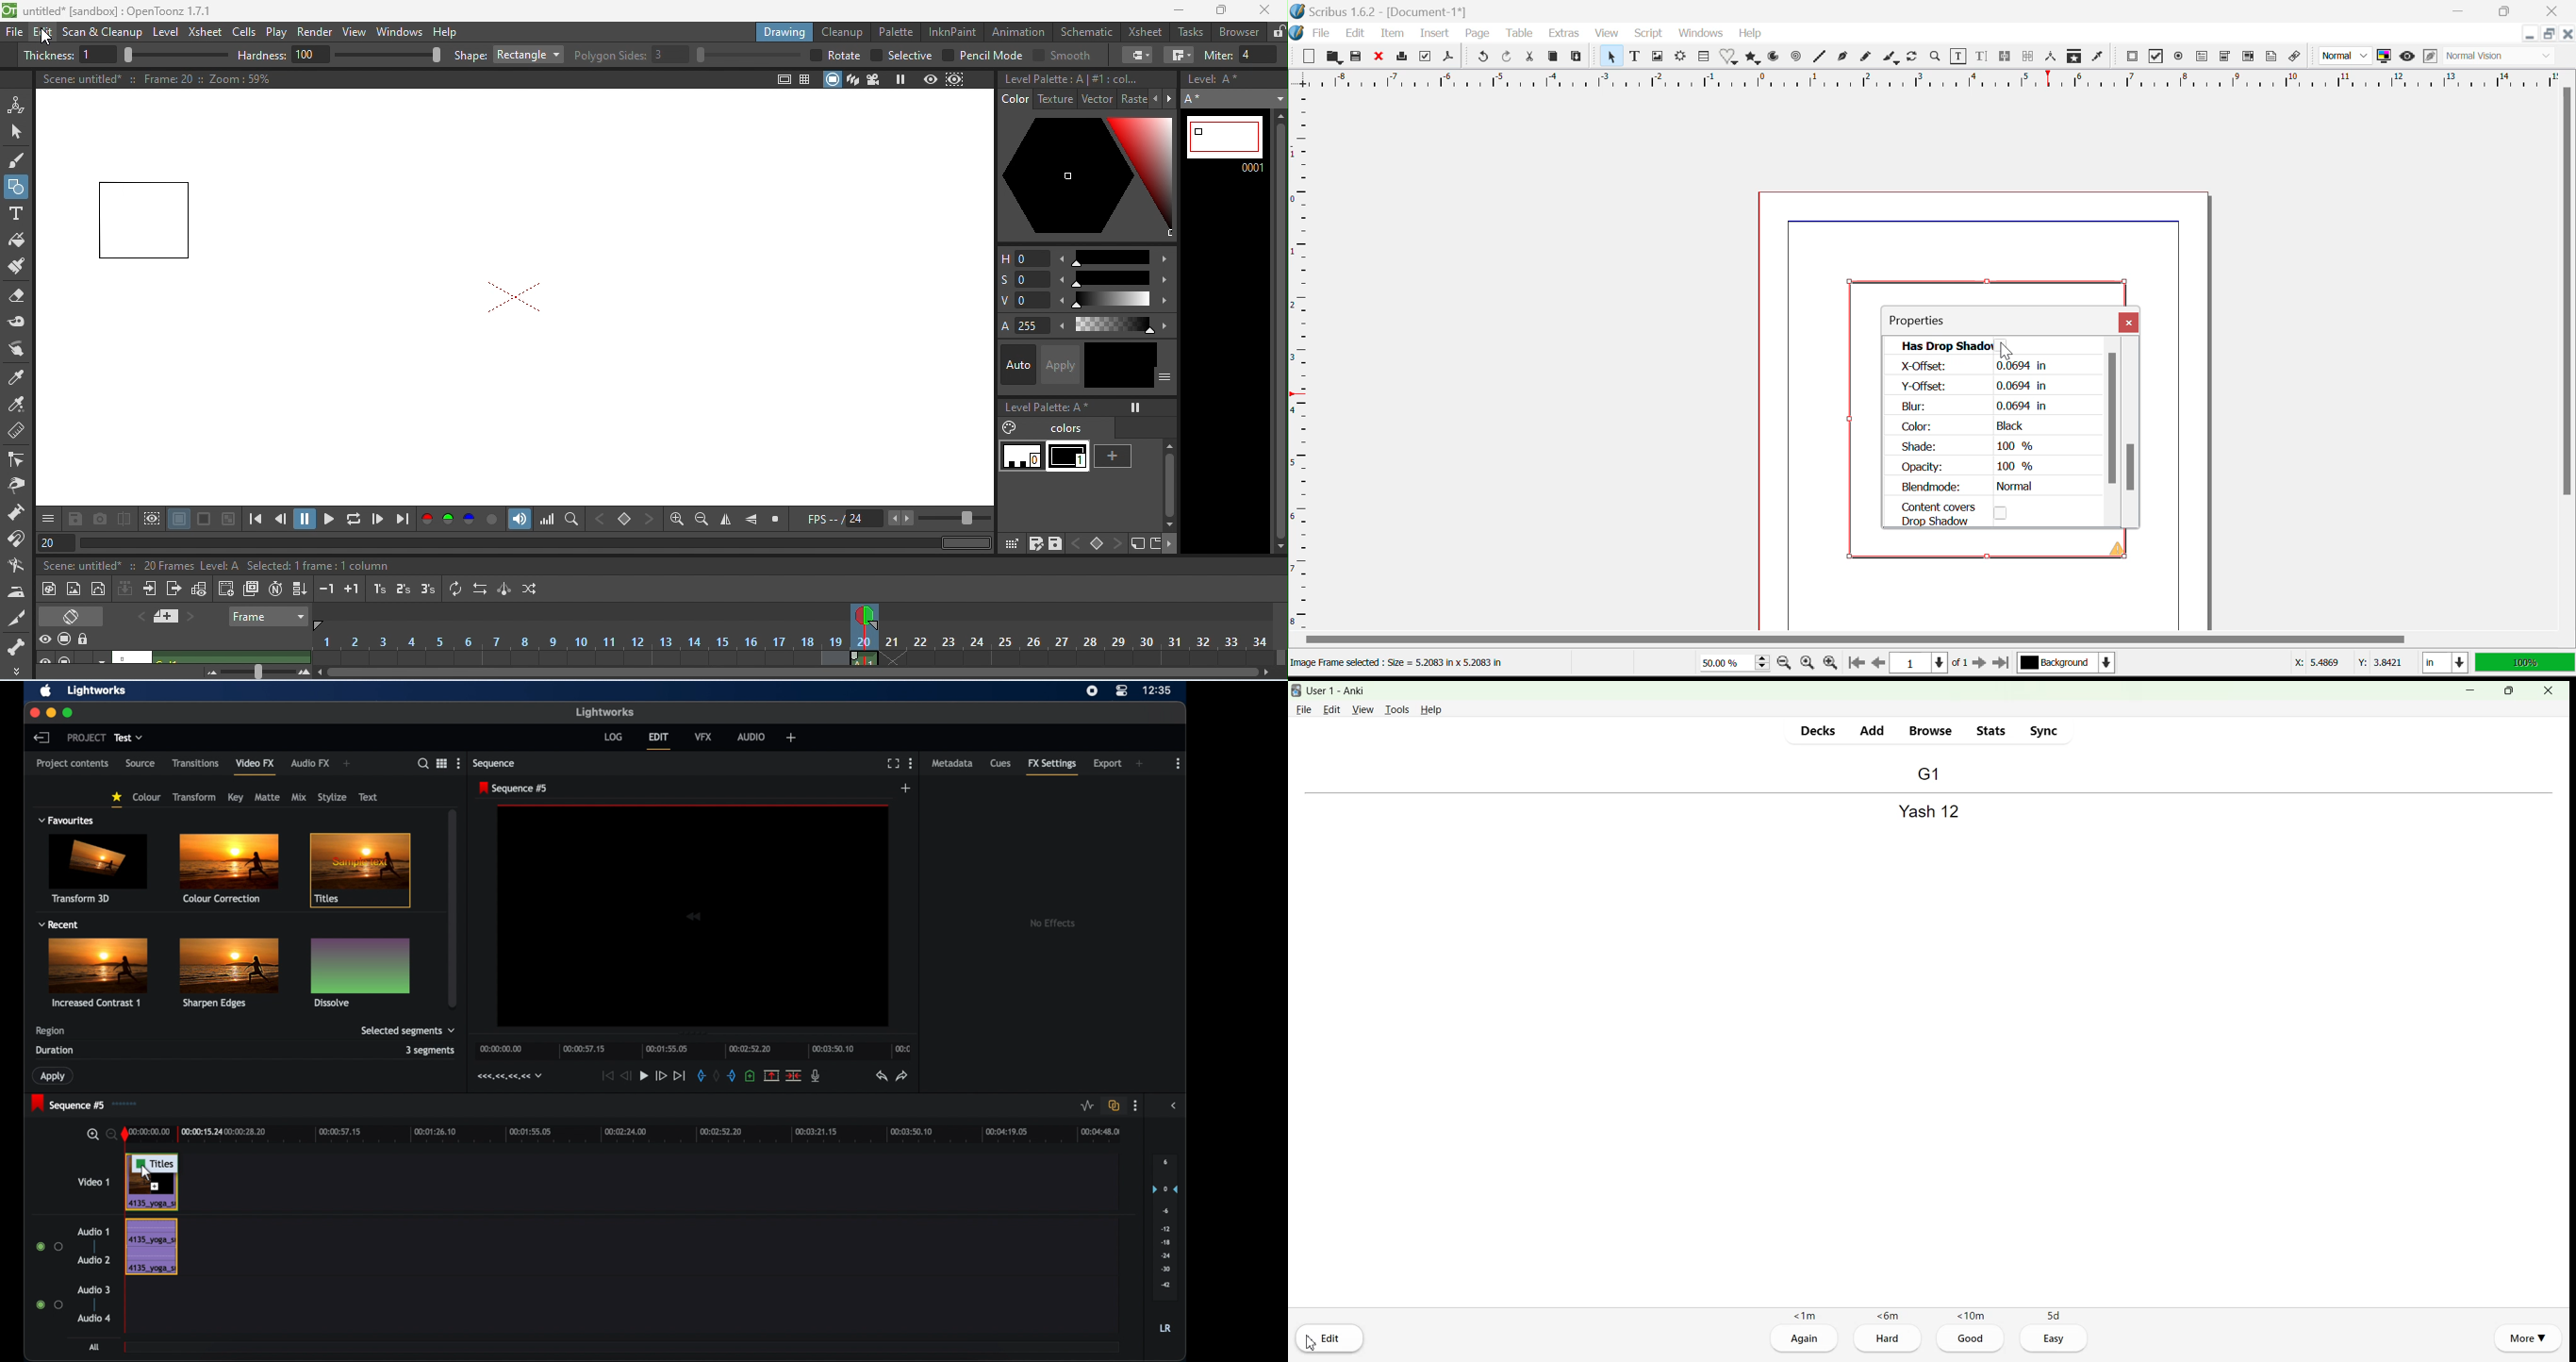 The image size is (2576, 1372). I want to click on add, so click(907, 789).